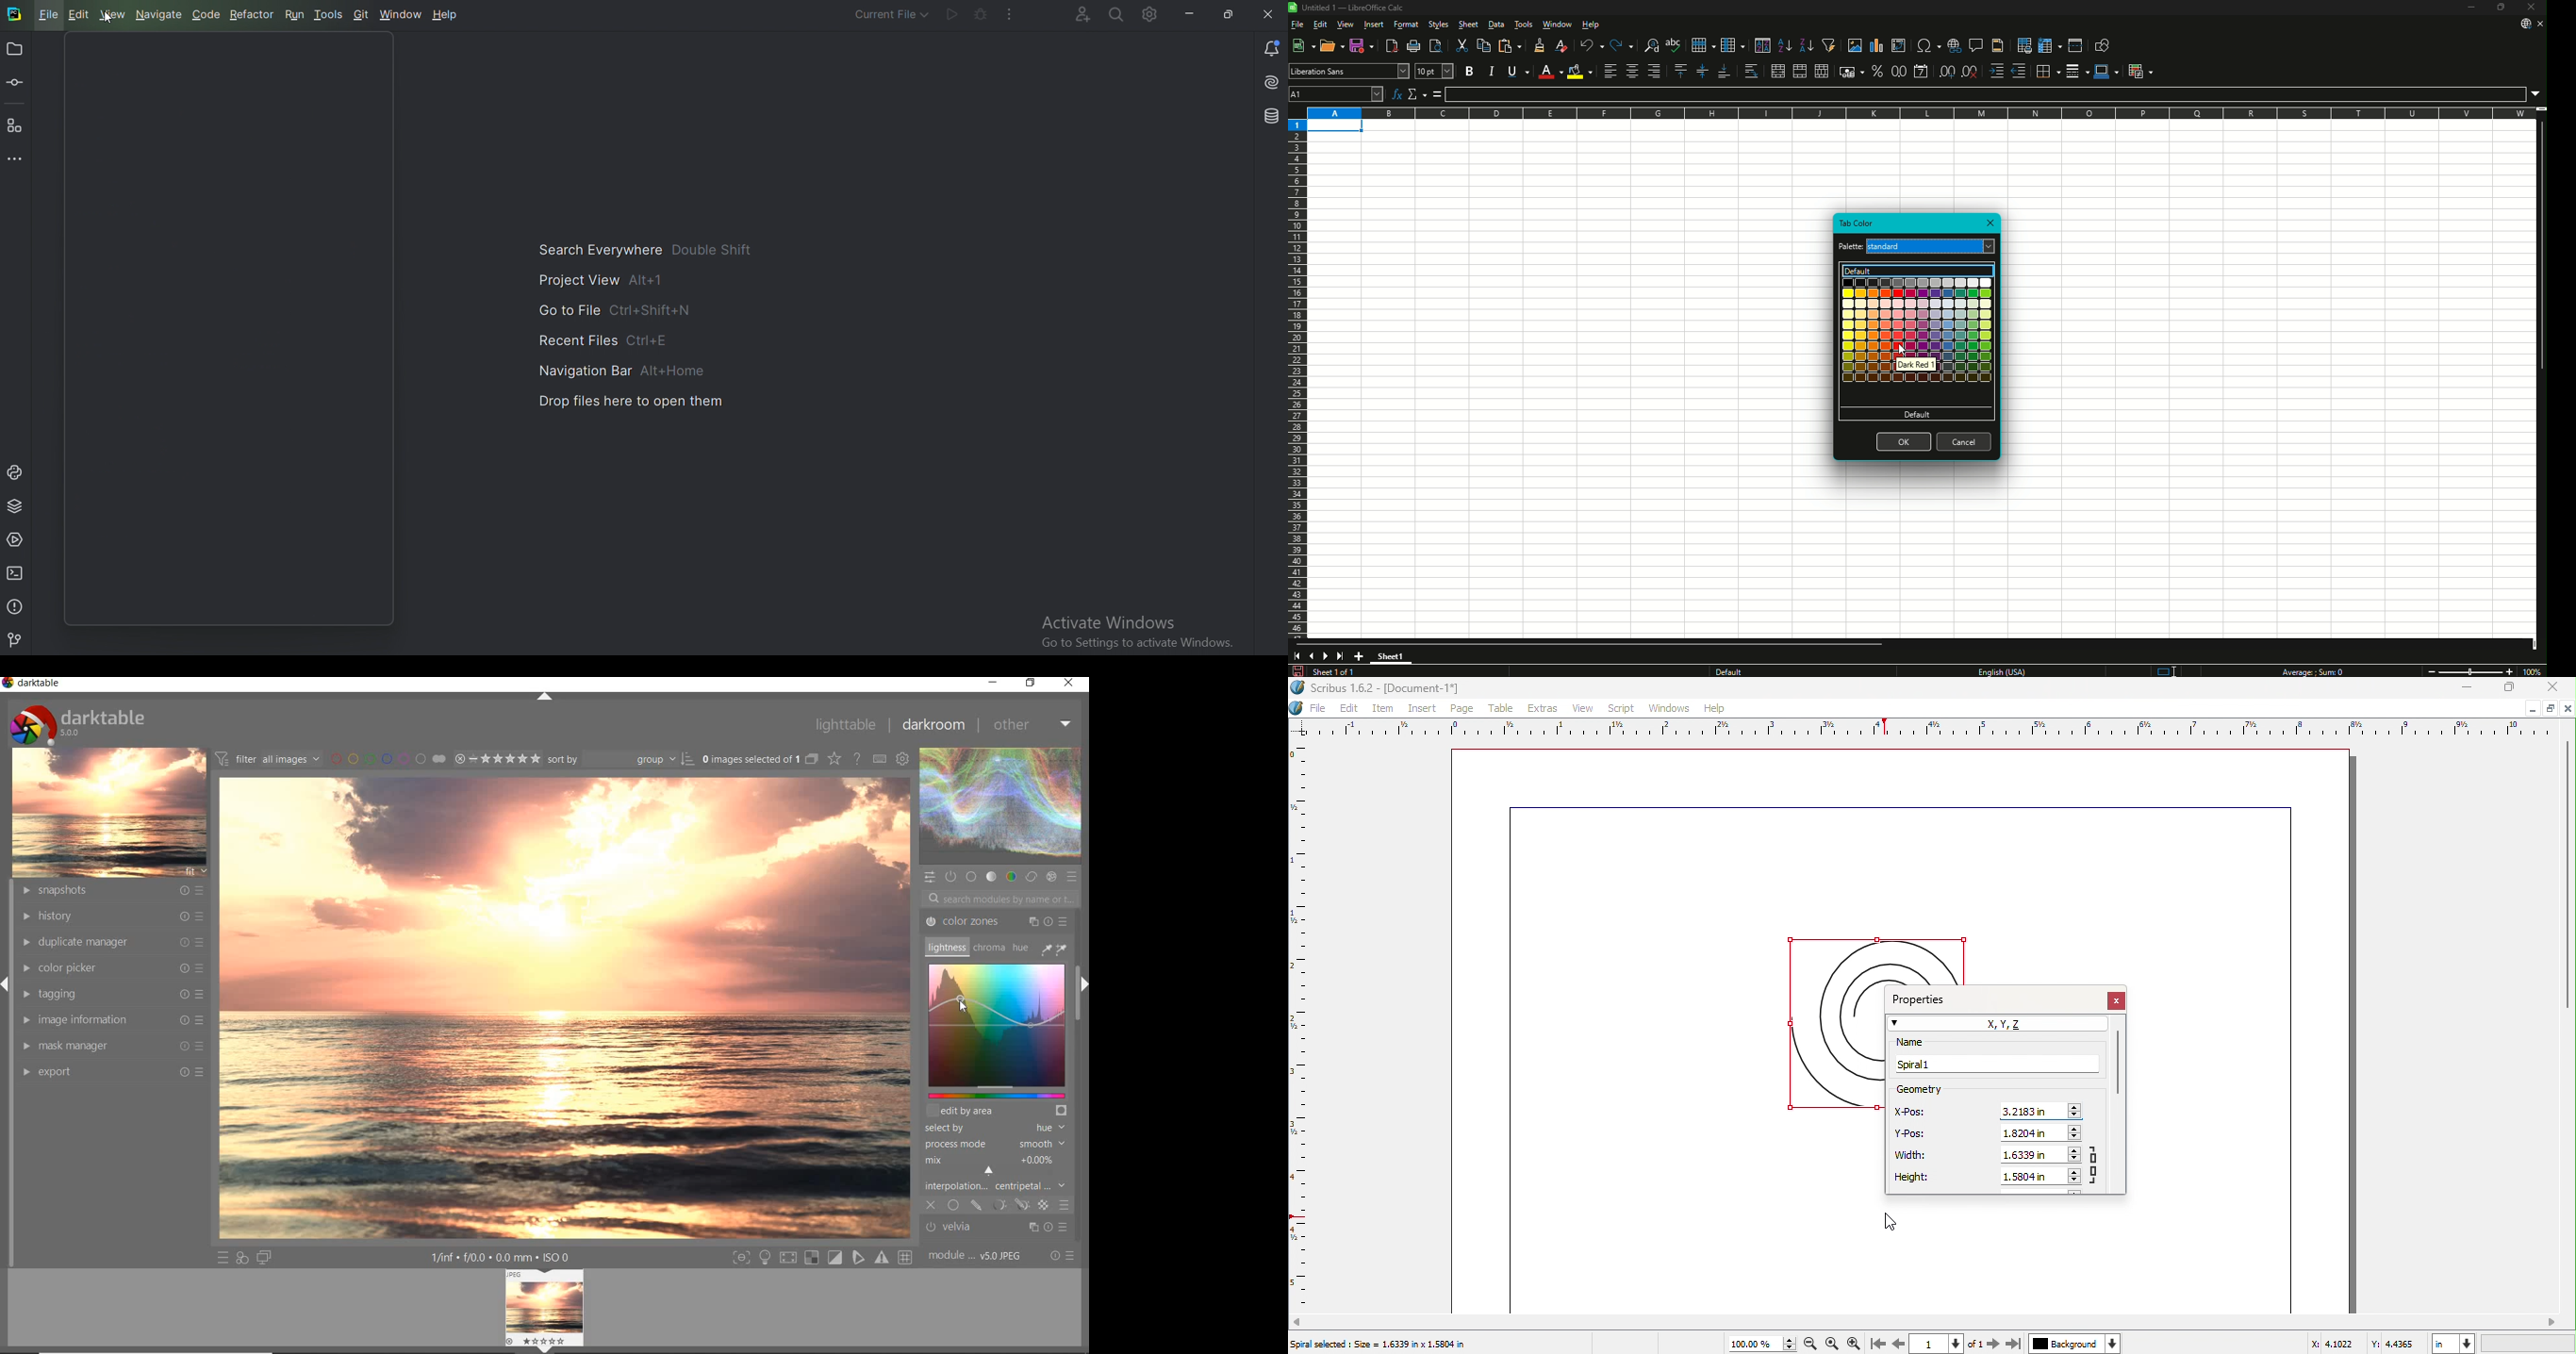 The width and height of the screenshot is (2576, 1372). I want to click on Underline, so click(1519, 71).